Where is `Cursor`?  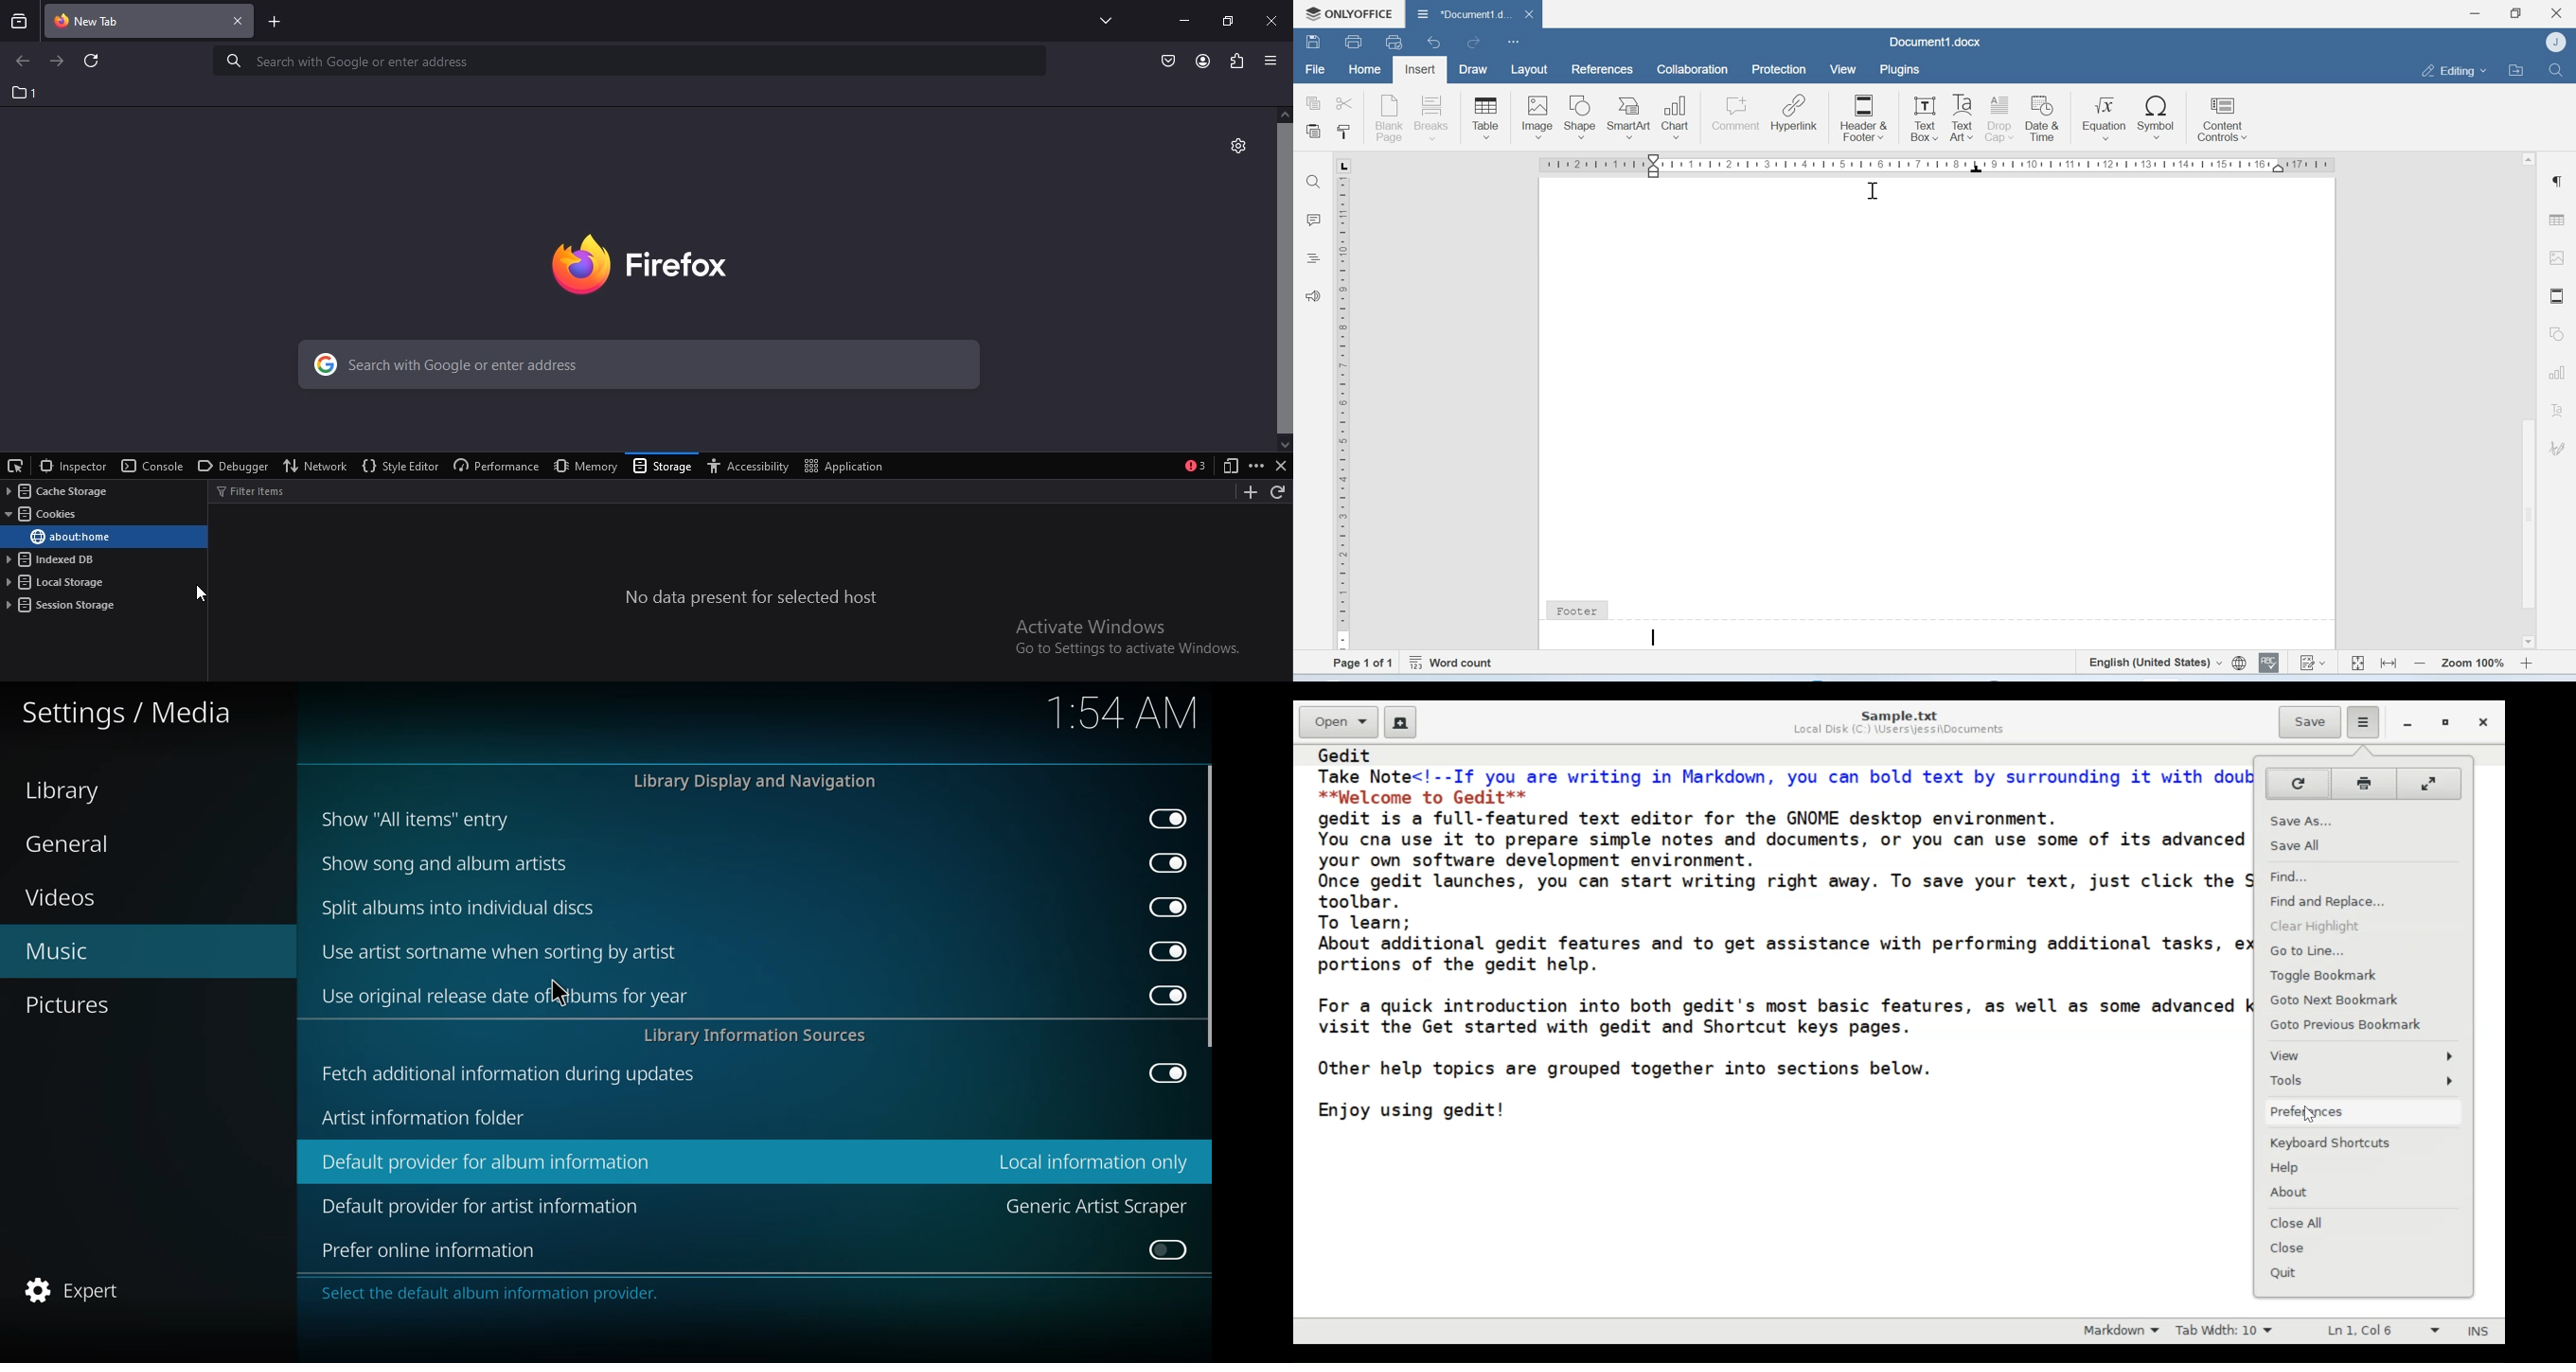
Cursor is located at coordinates (2310, 1114).